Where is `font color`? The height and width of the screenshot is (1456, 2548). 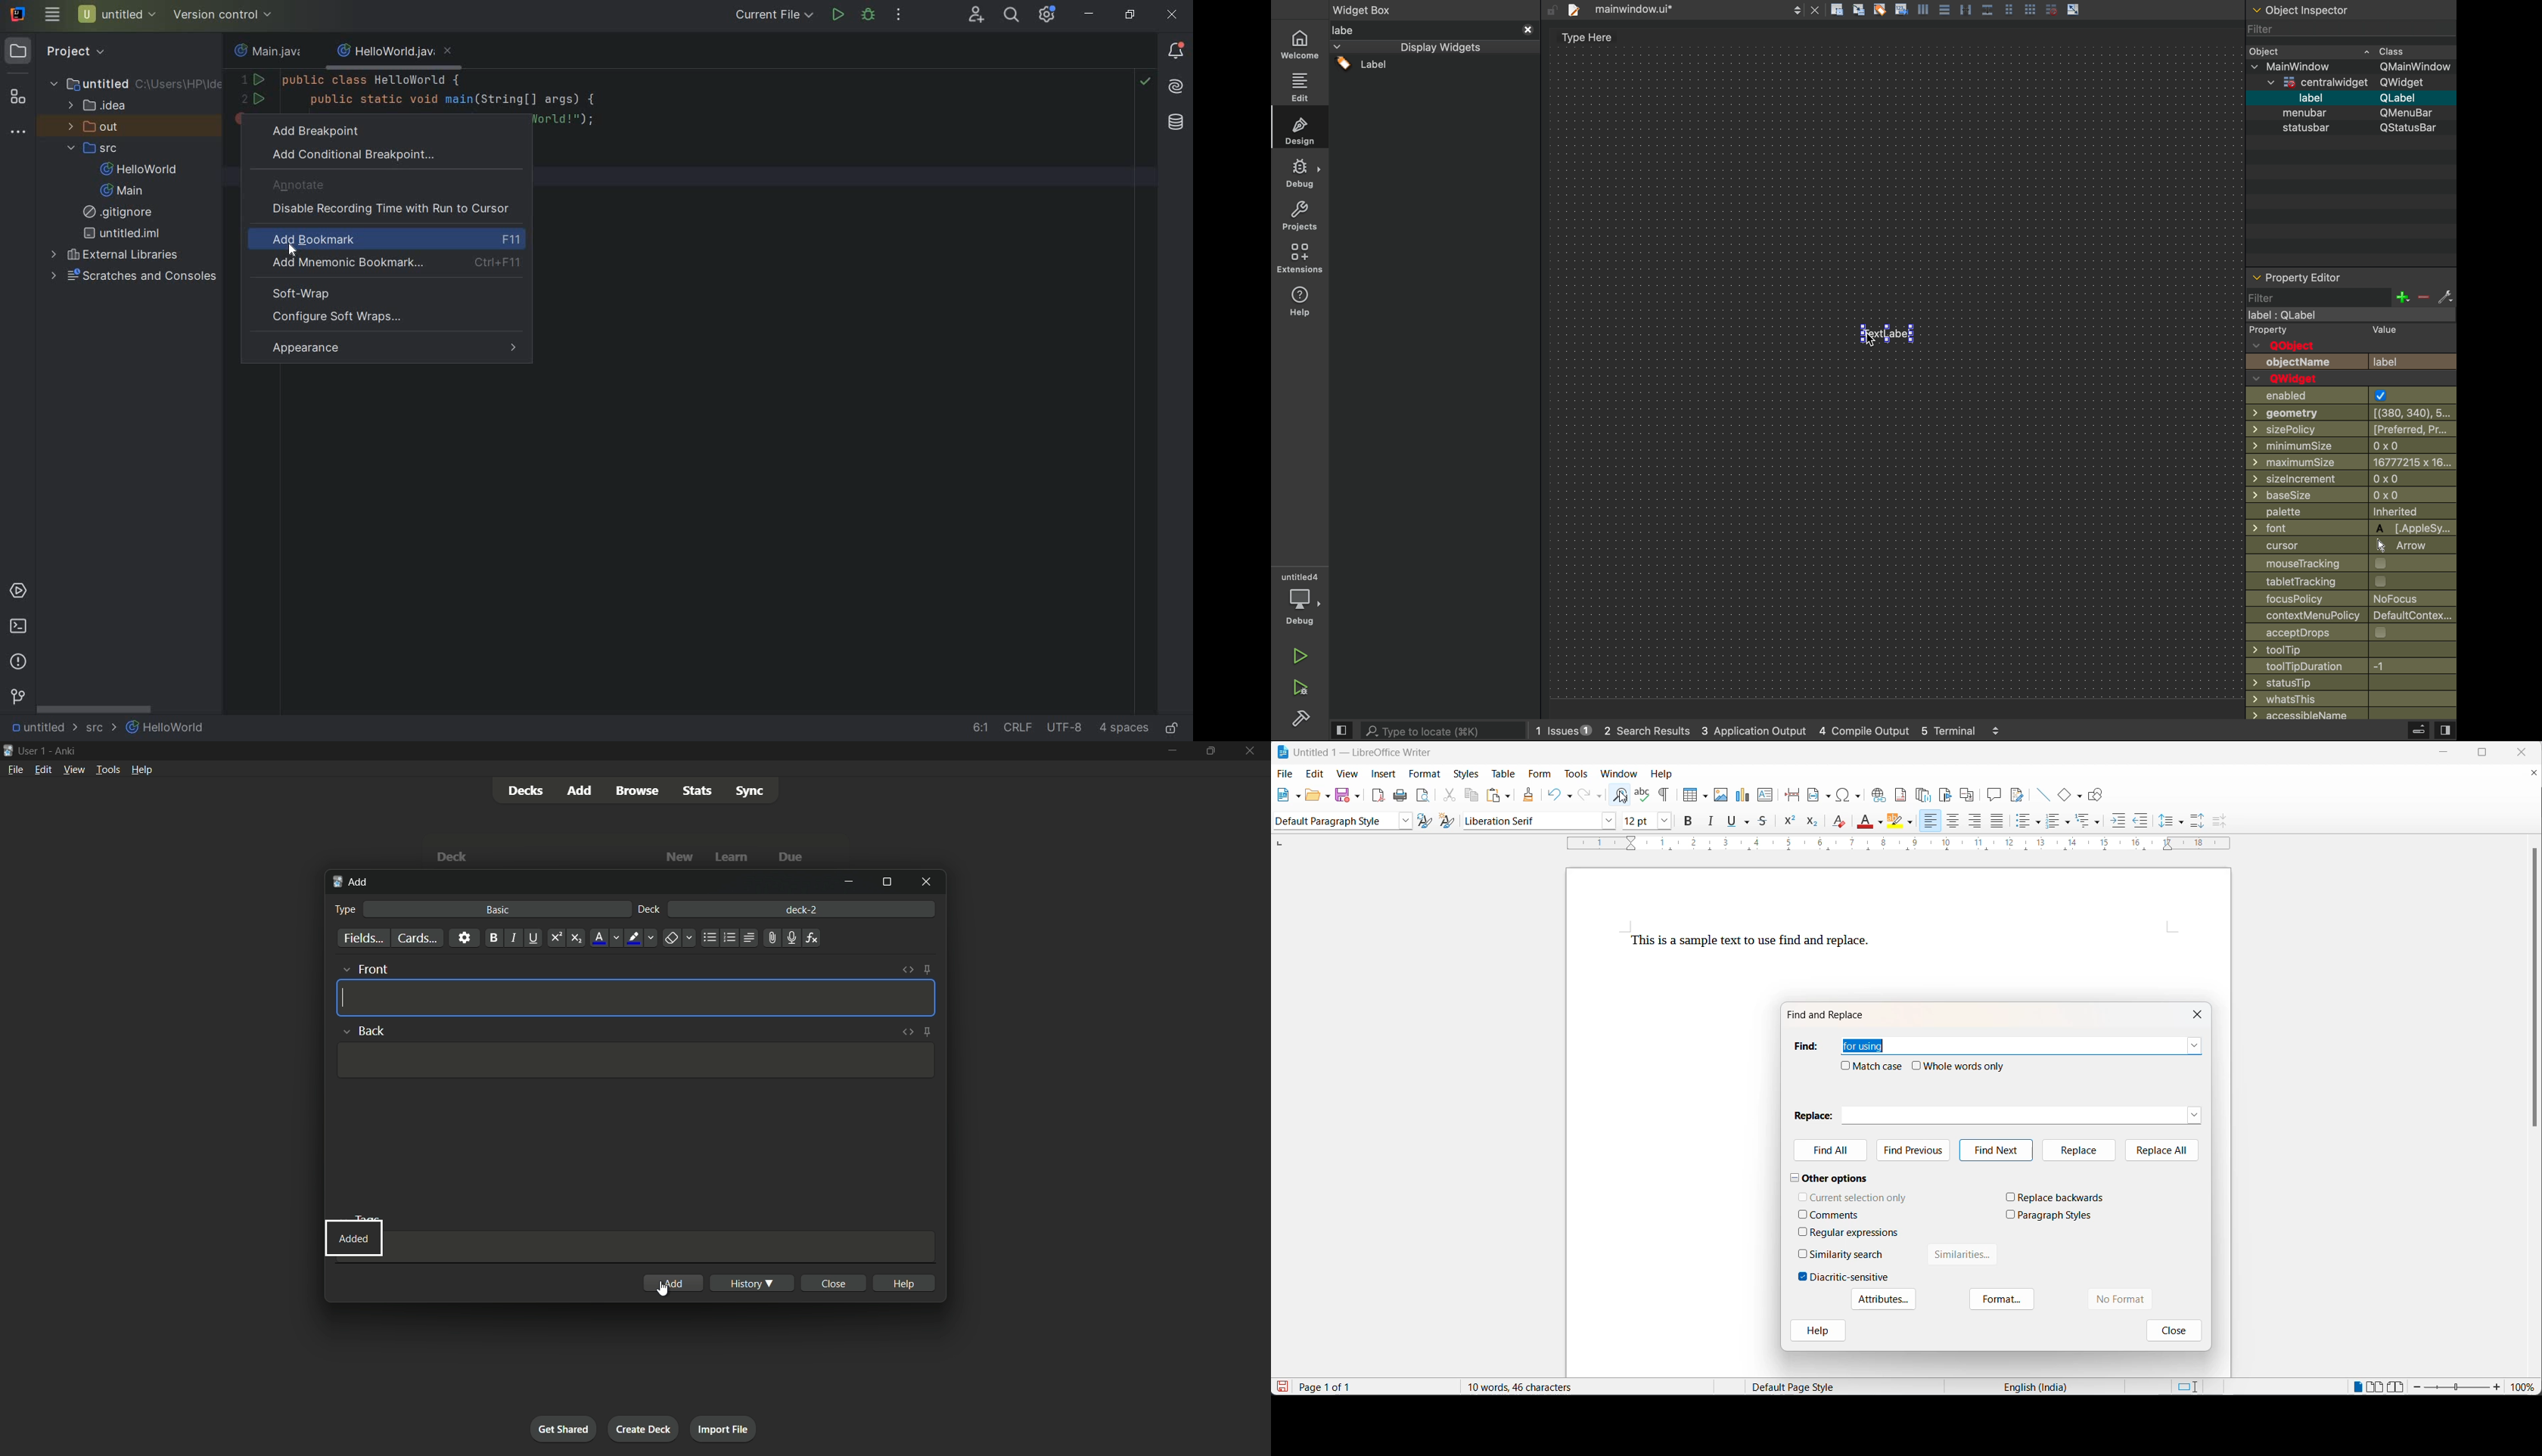 font color is located at coordinates (1880, 823).